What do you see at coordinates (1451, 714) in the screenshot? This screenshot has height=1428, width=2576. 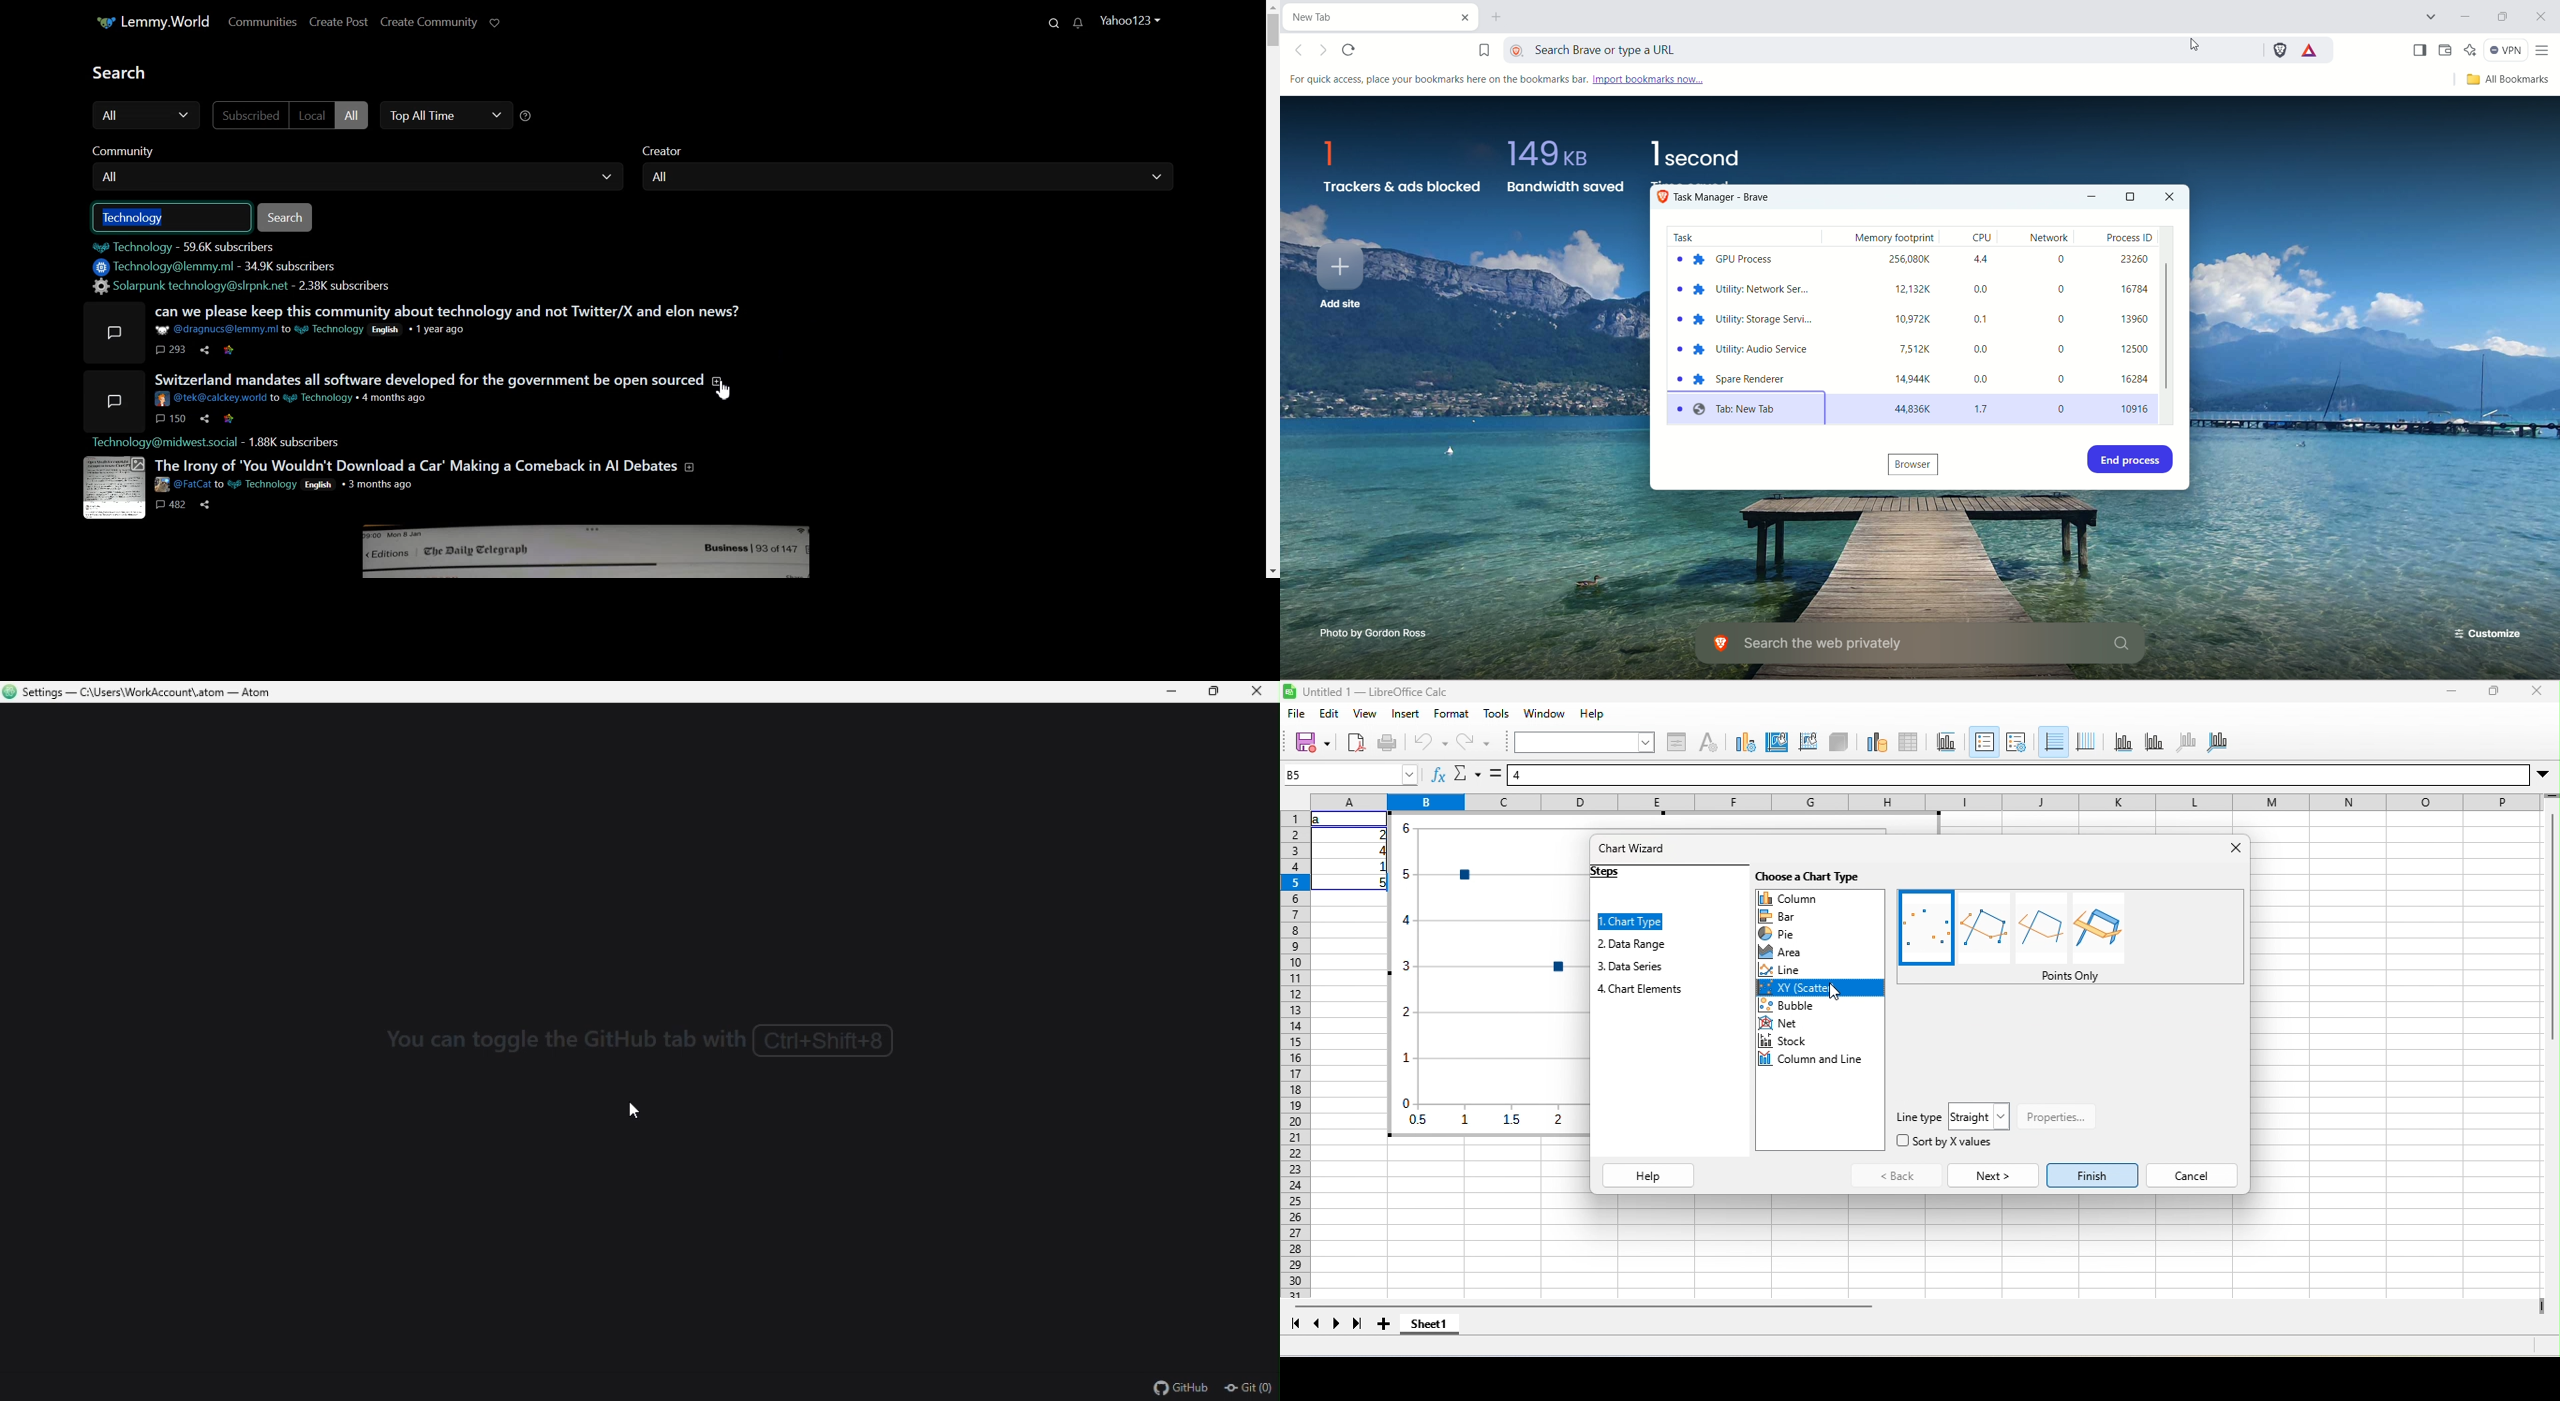 I see `format` at bounding box center [1451, 714].